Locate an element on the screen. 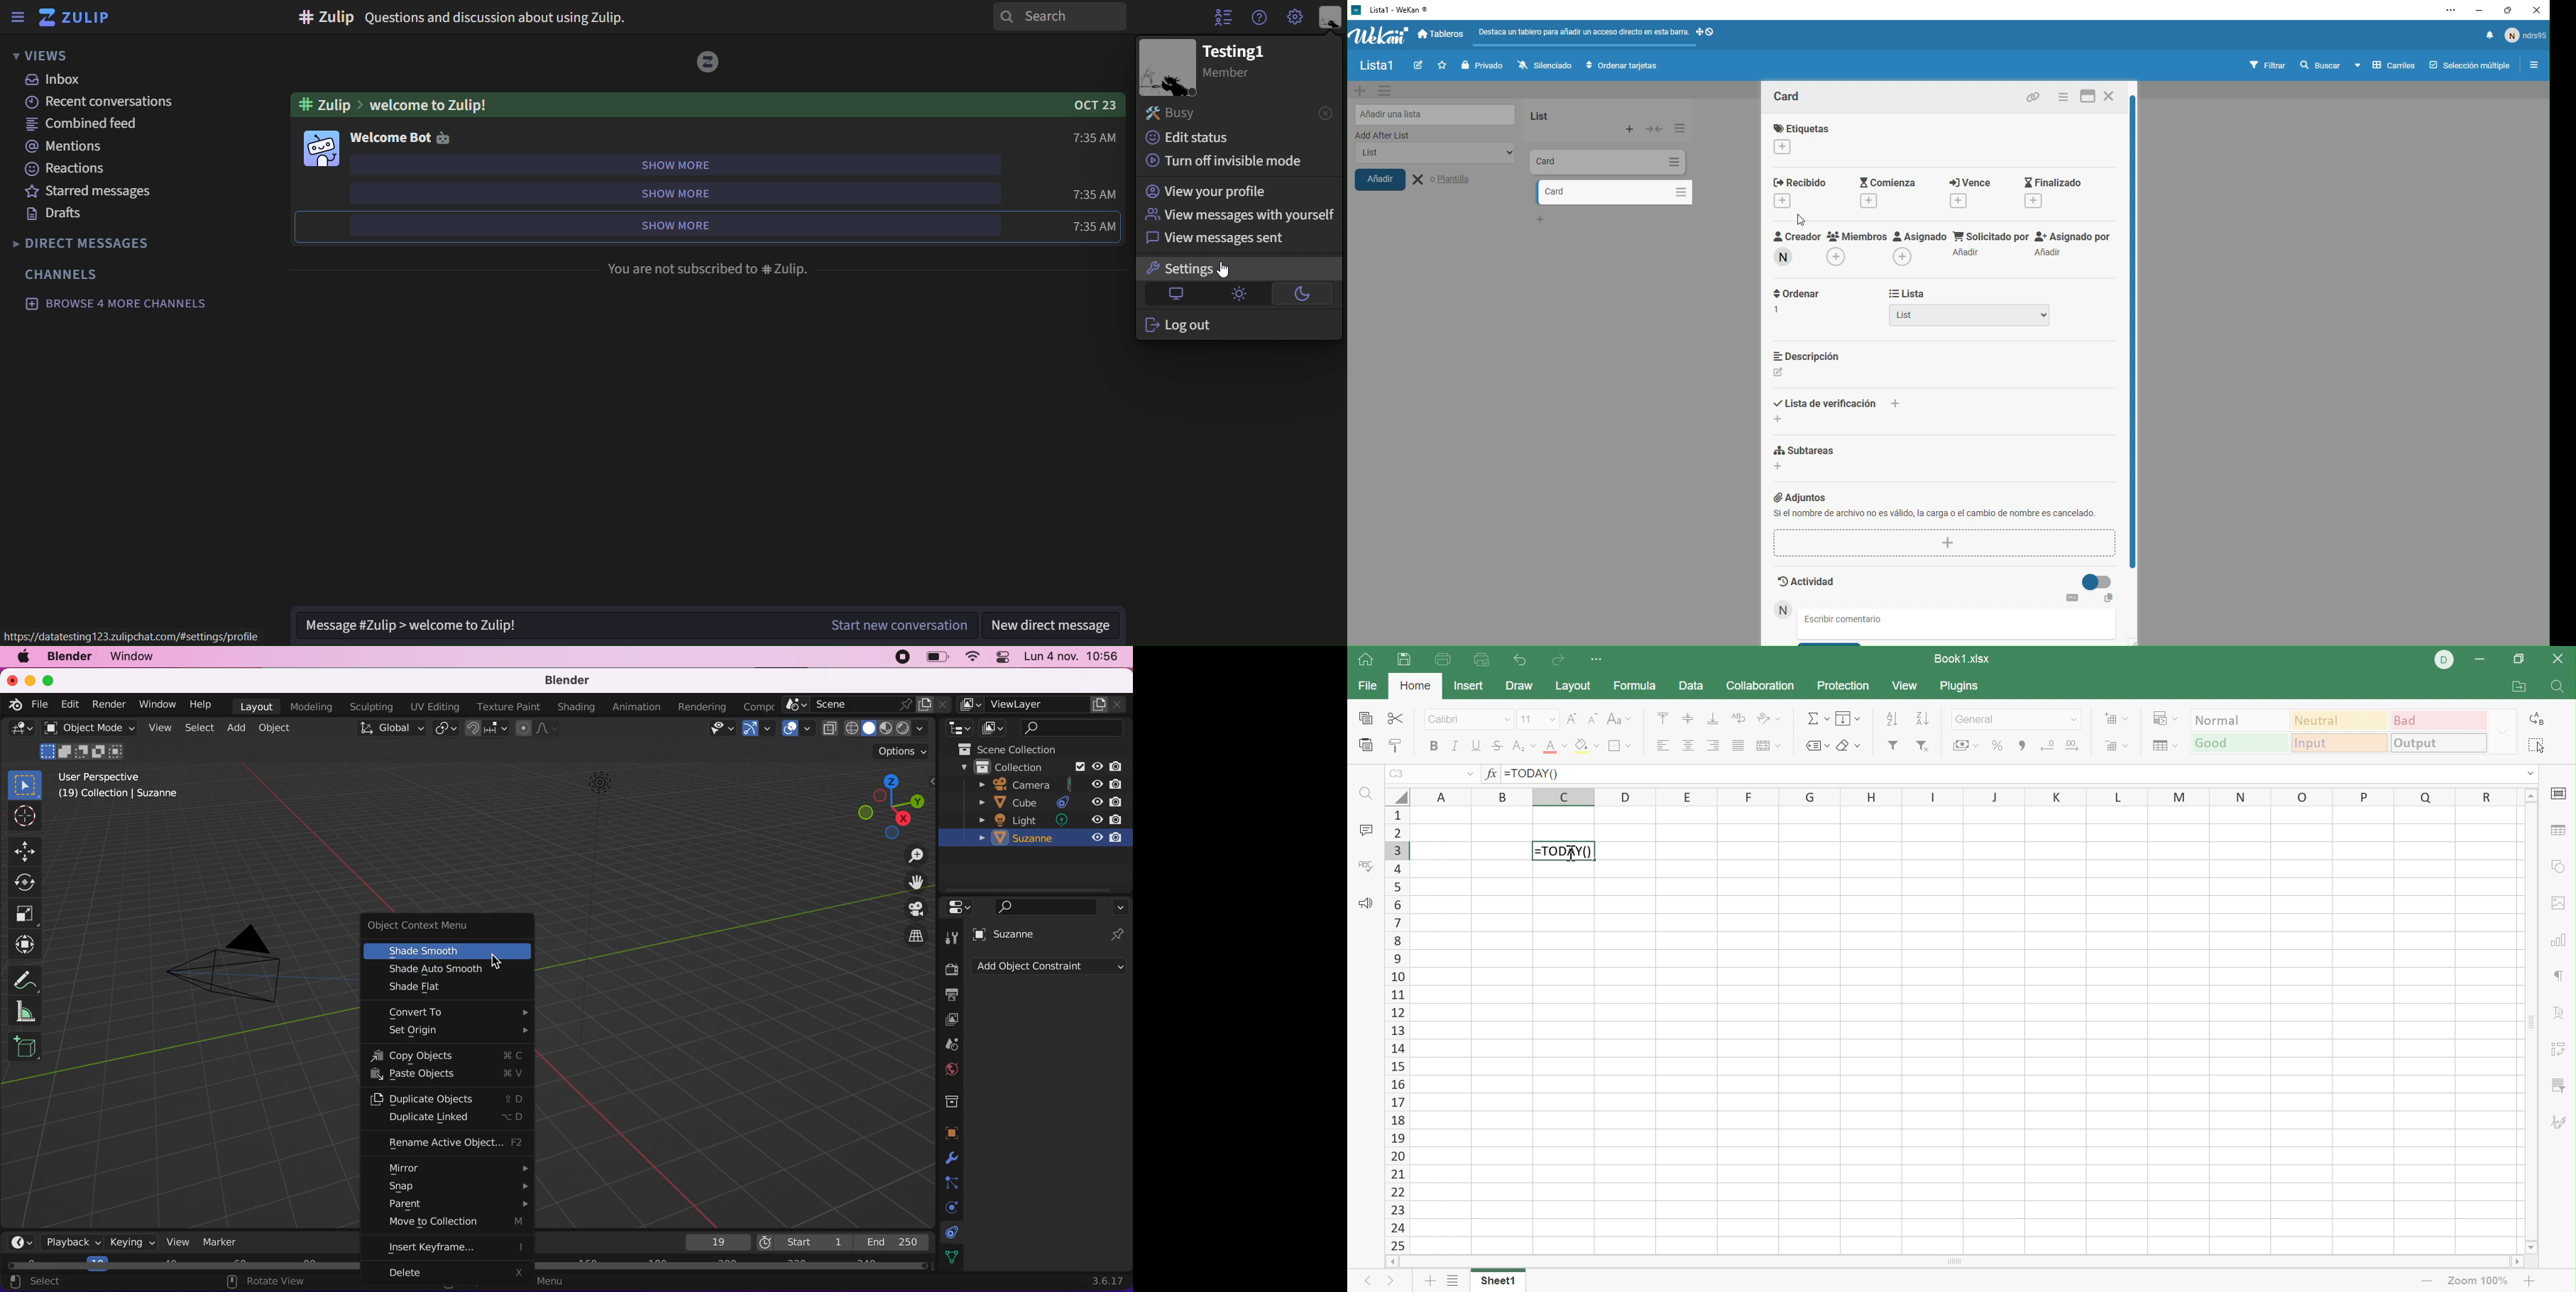  zulip is located at coordinates (77, 16).